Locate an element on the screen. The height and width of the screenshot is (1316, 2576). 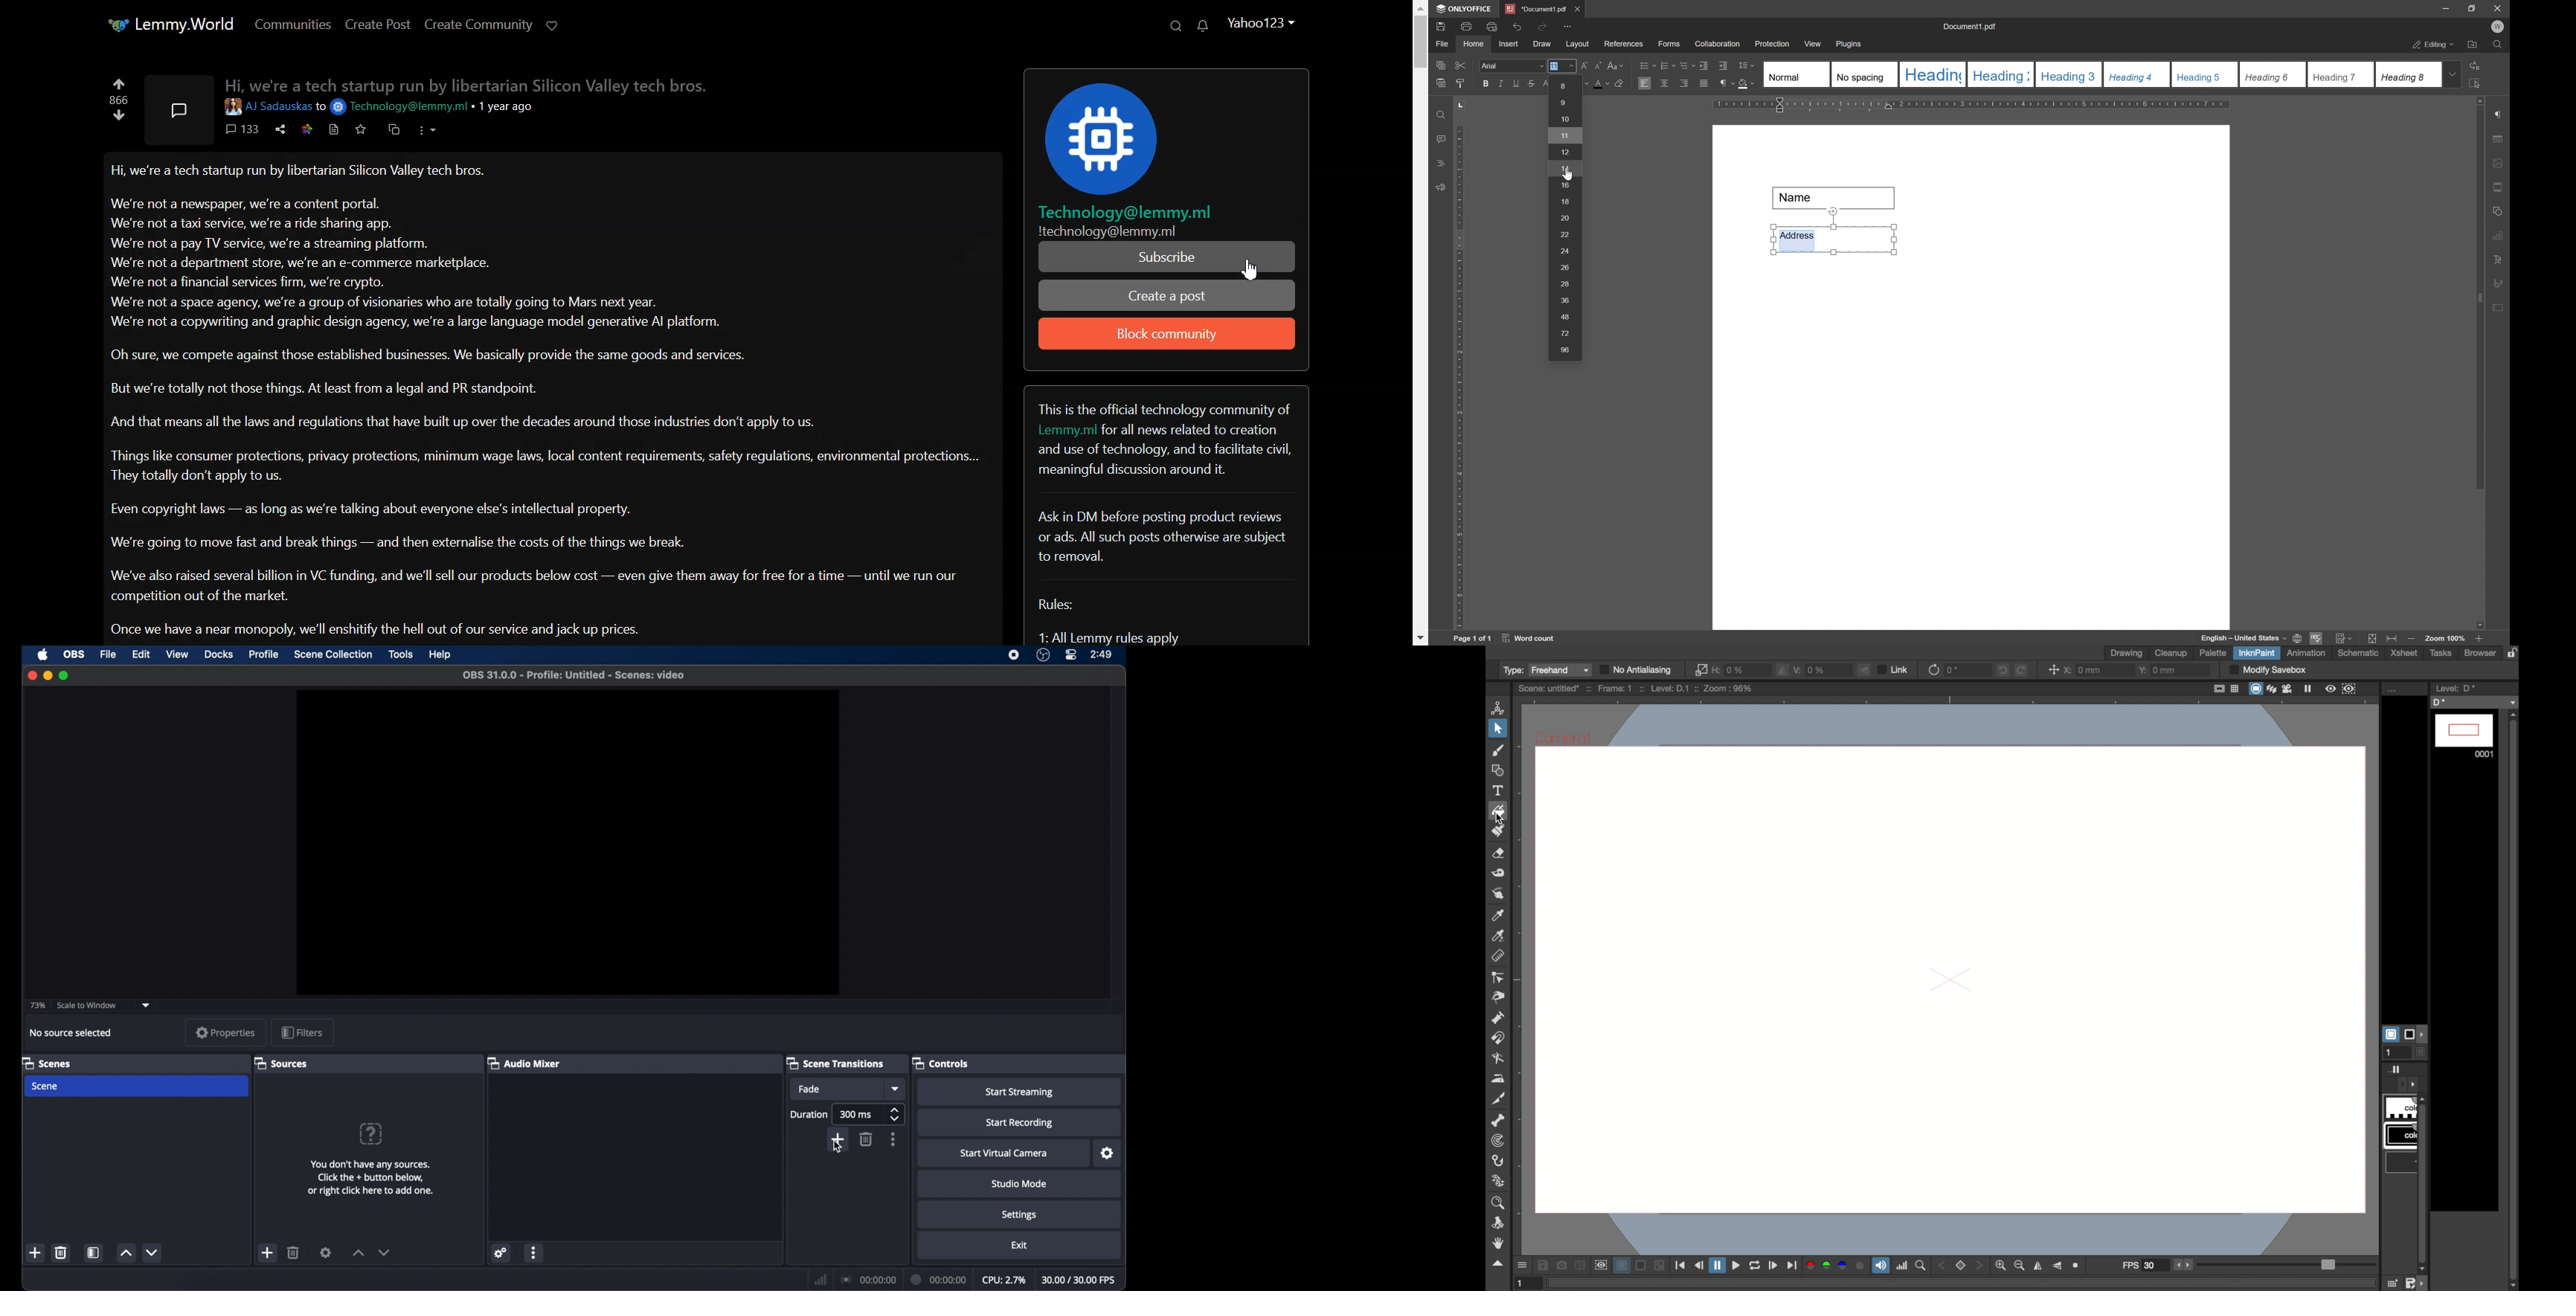
dropdown is located at coordinates (146, 1005).